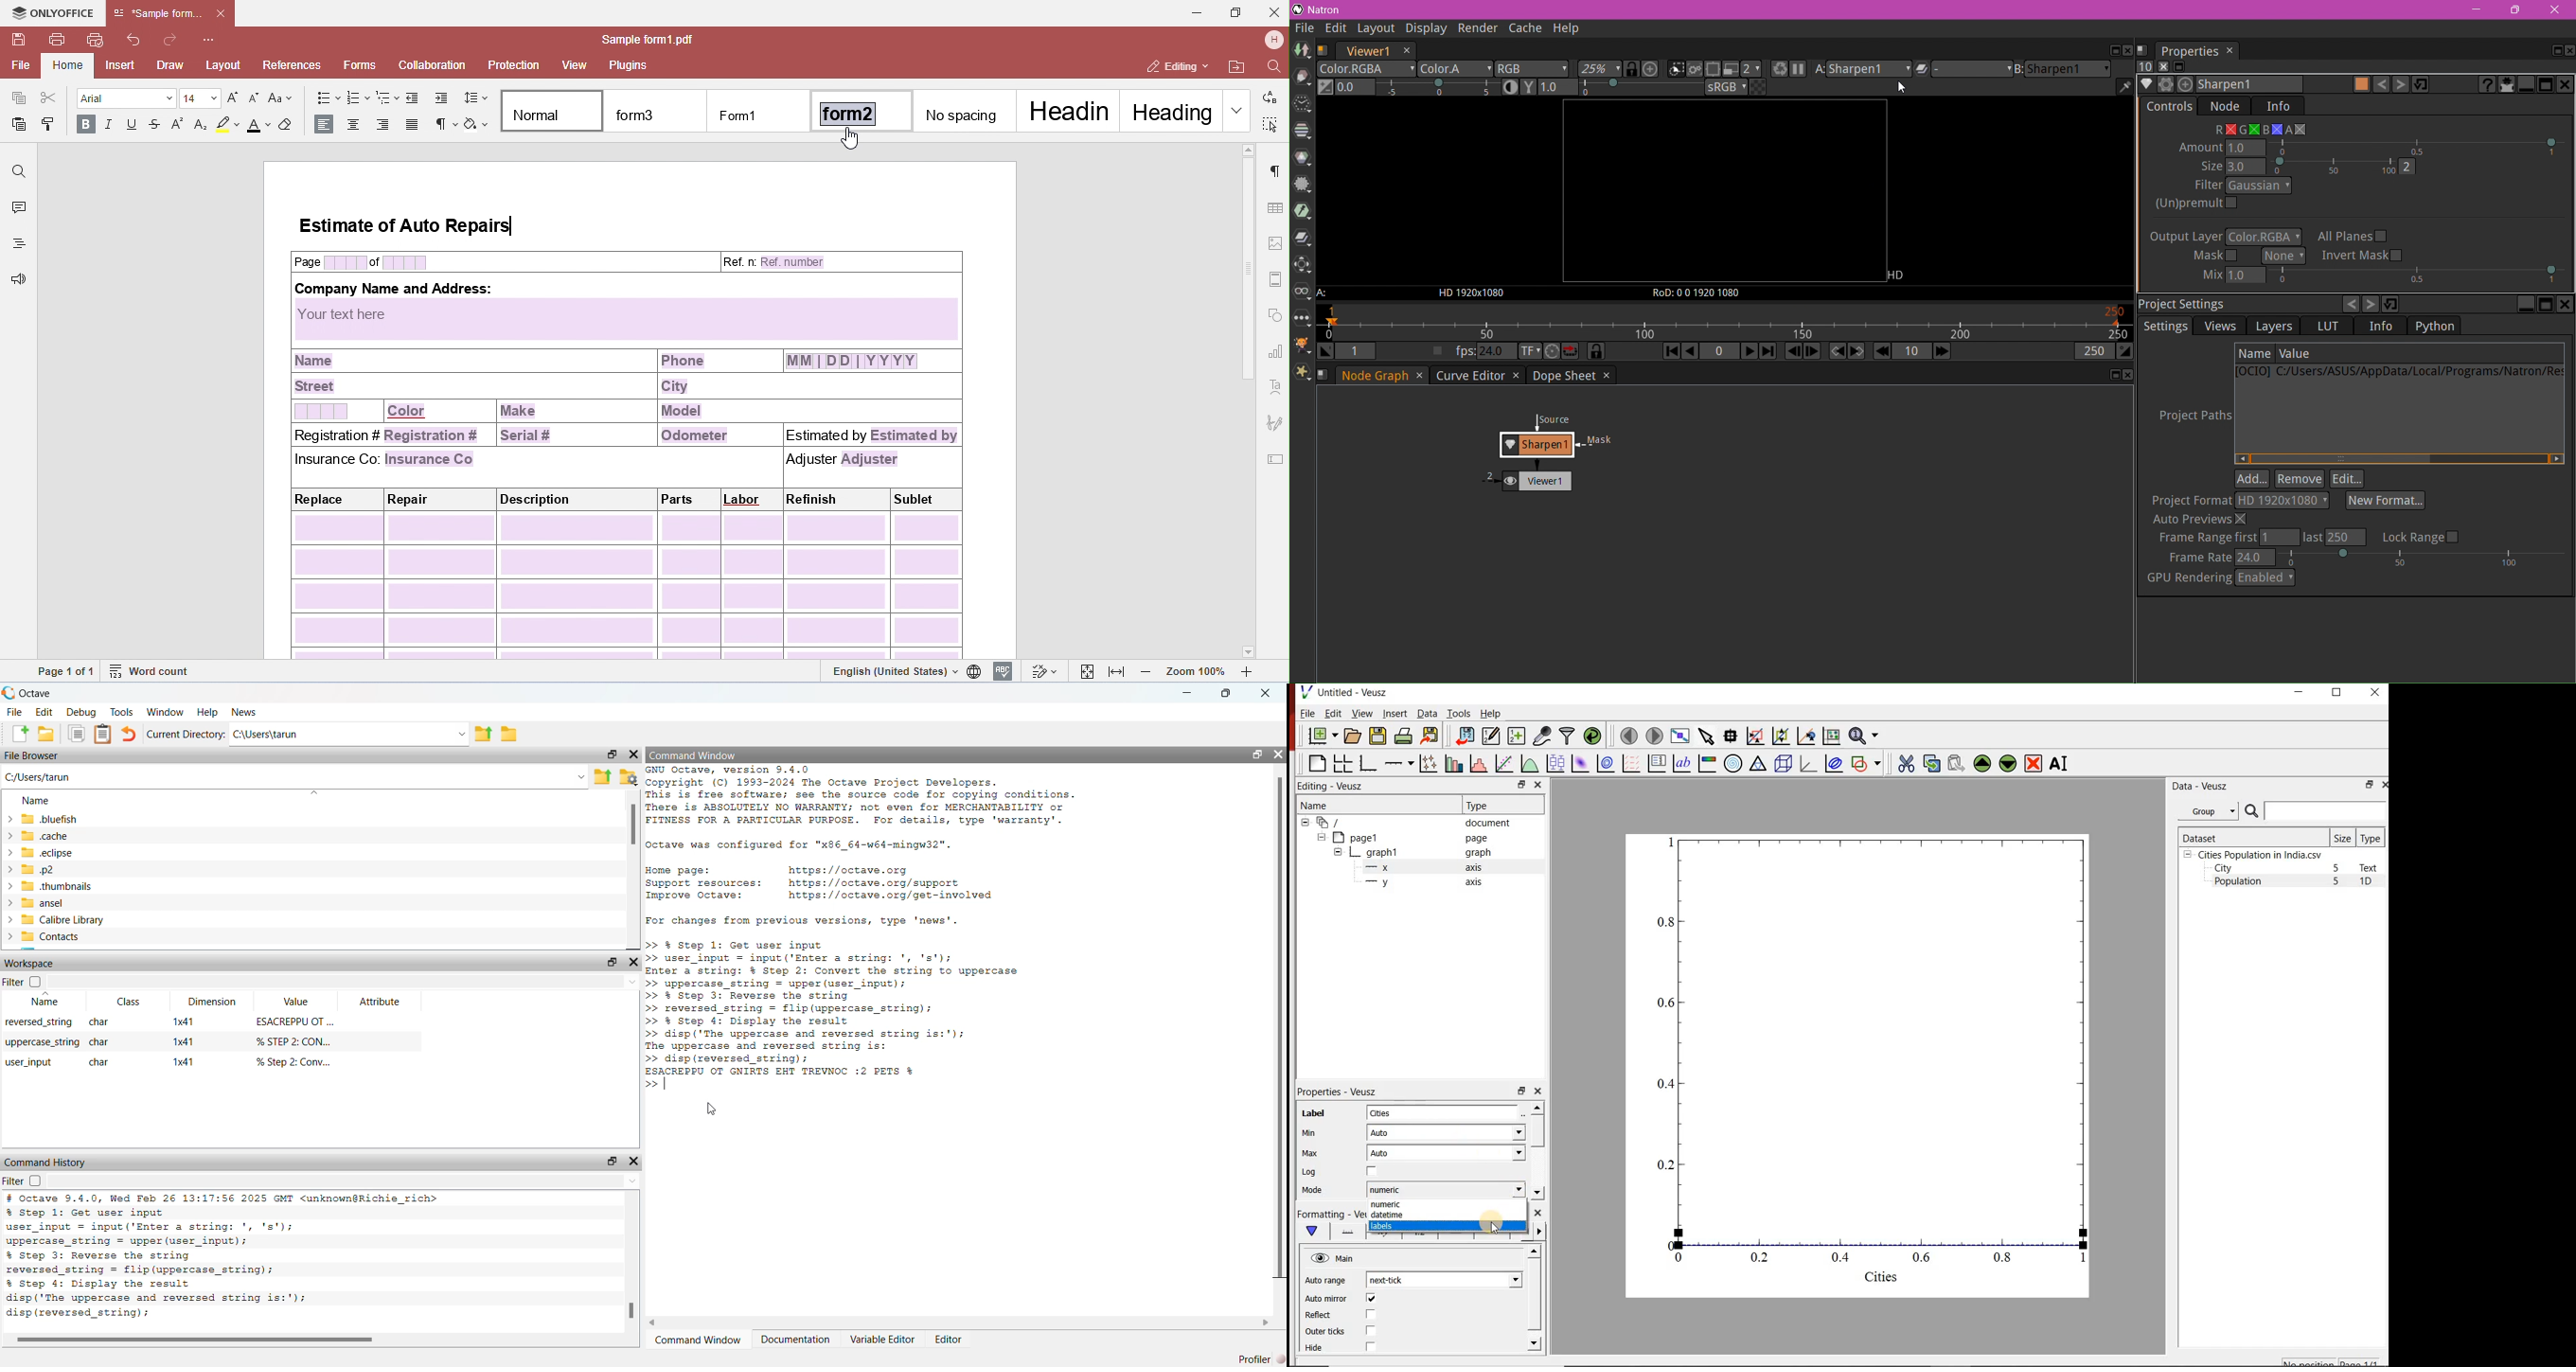 The image size is (2576, 1372). Describe the element at coordinates (1458, 713) in the screenshot. I see `Tools` at that location.